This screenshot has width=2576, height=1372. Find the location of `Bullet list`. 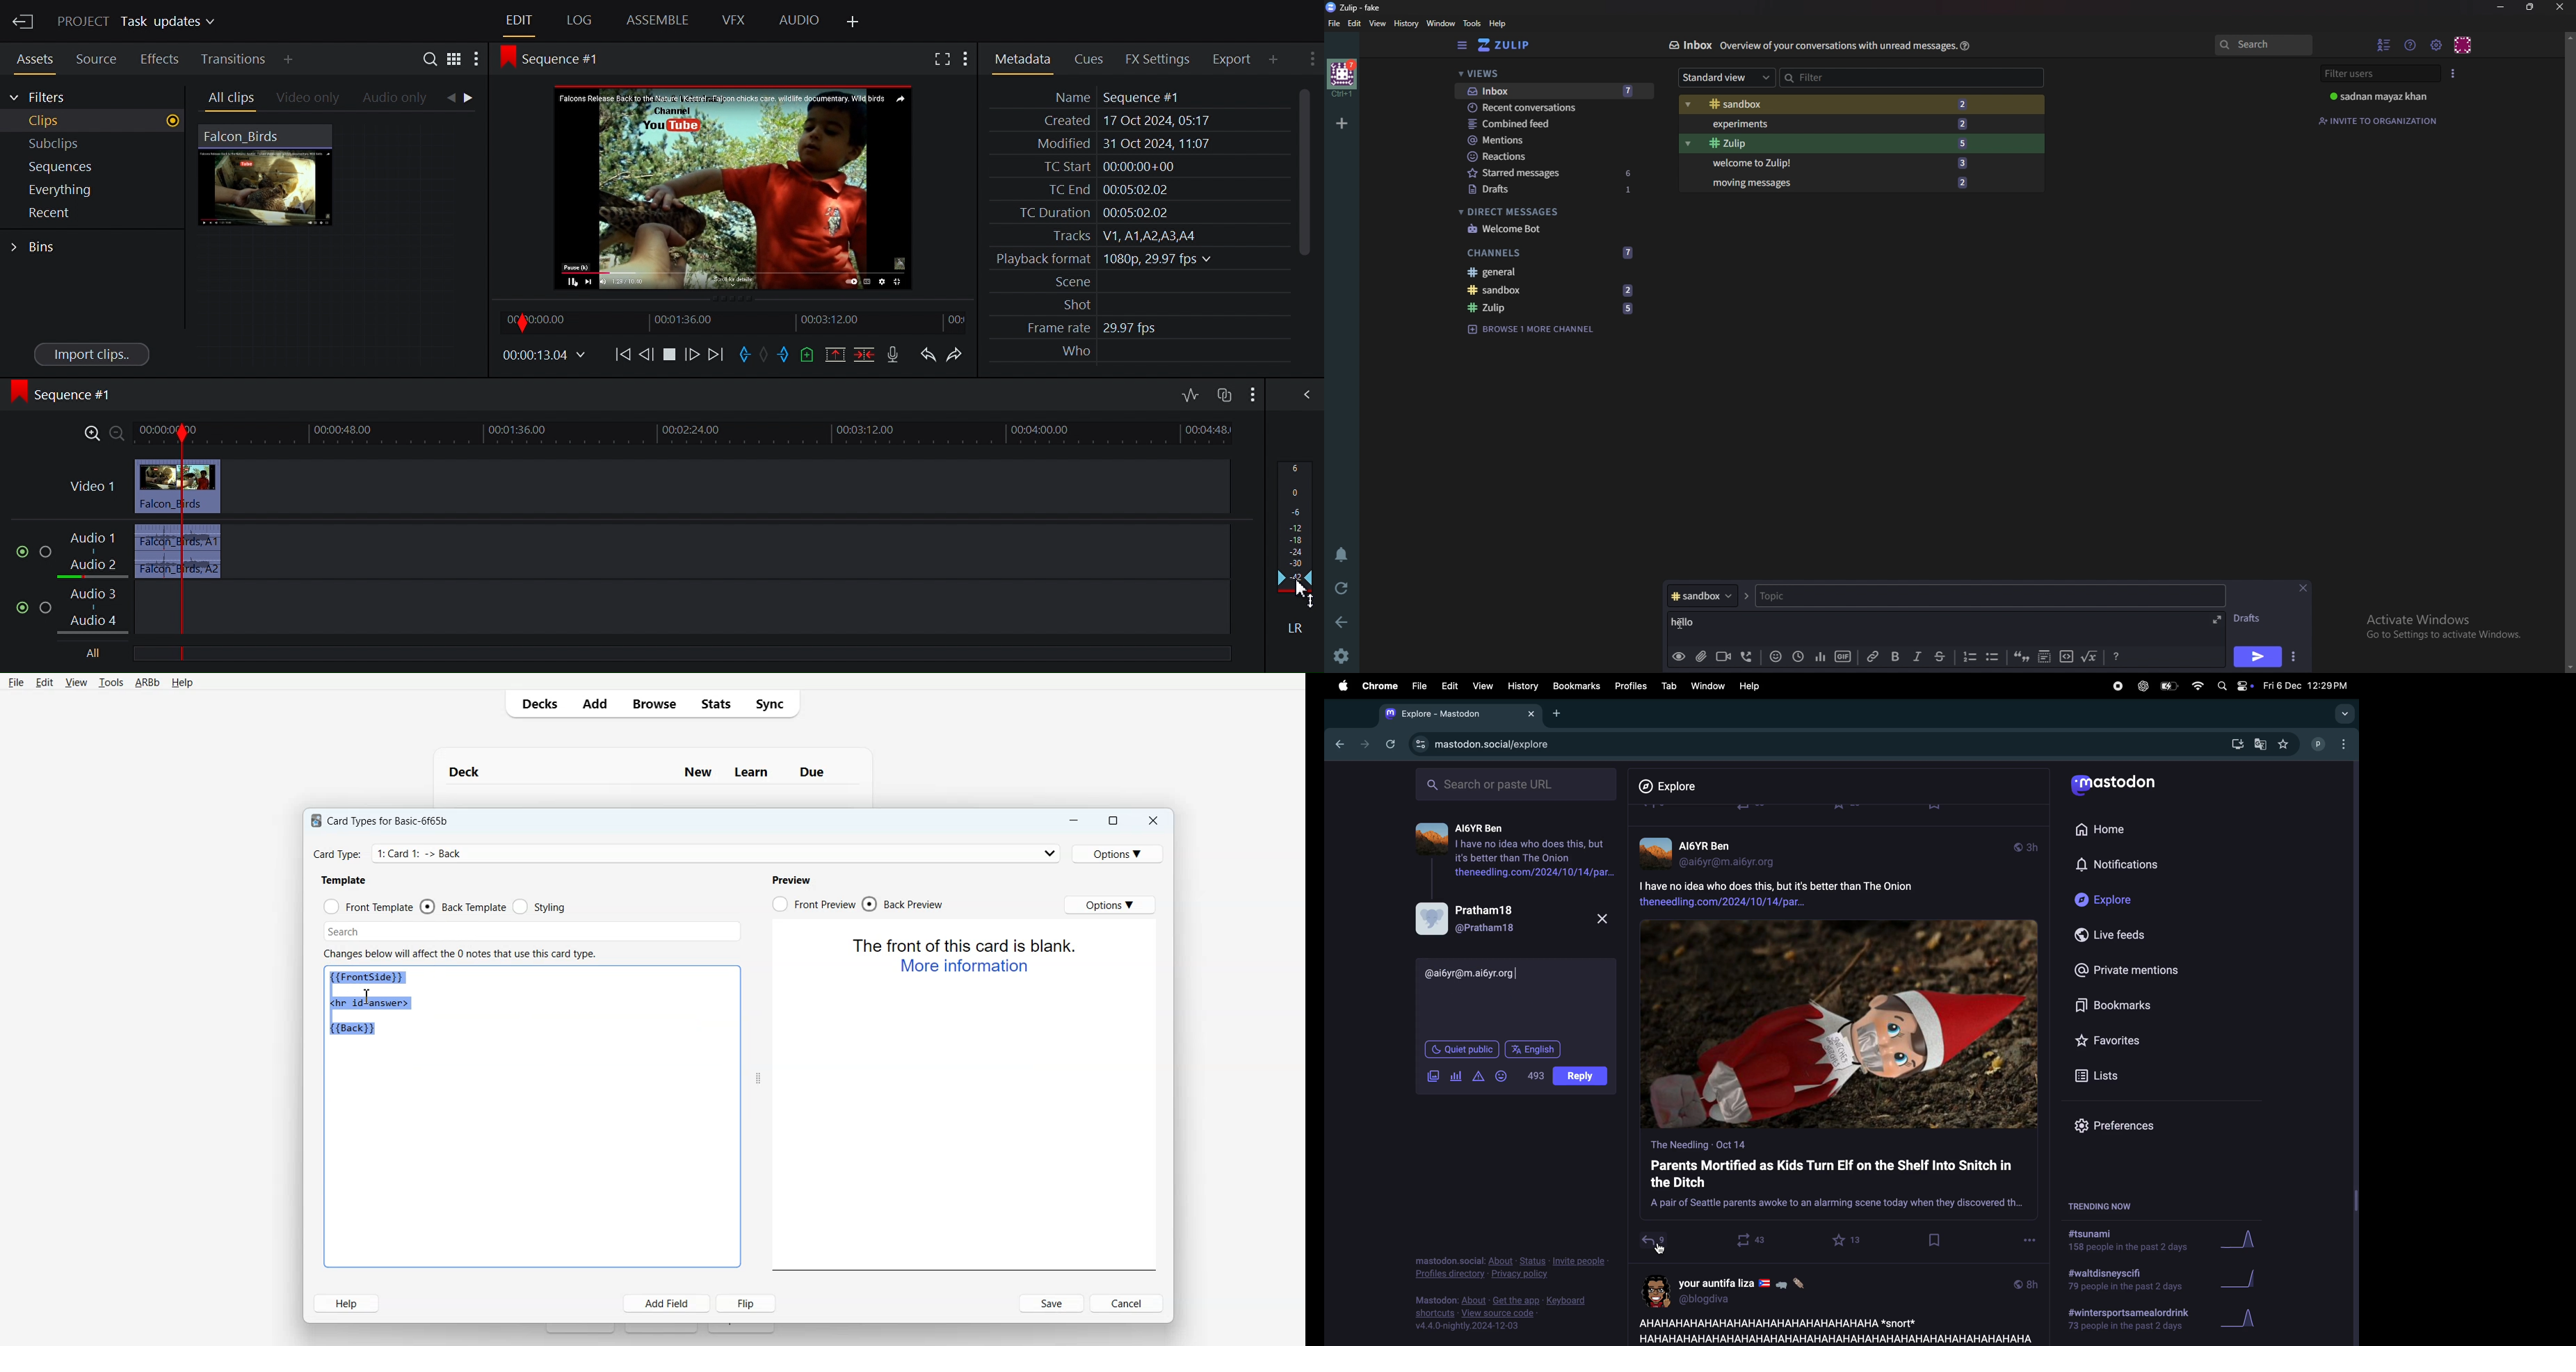

Bullet list is located at coordinates (1995, 657).